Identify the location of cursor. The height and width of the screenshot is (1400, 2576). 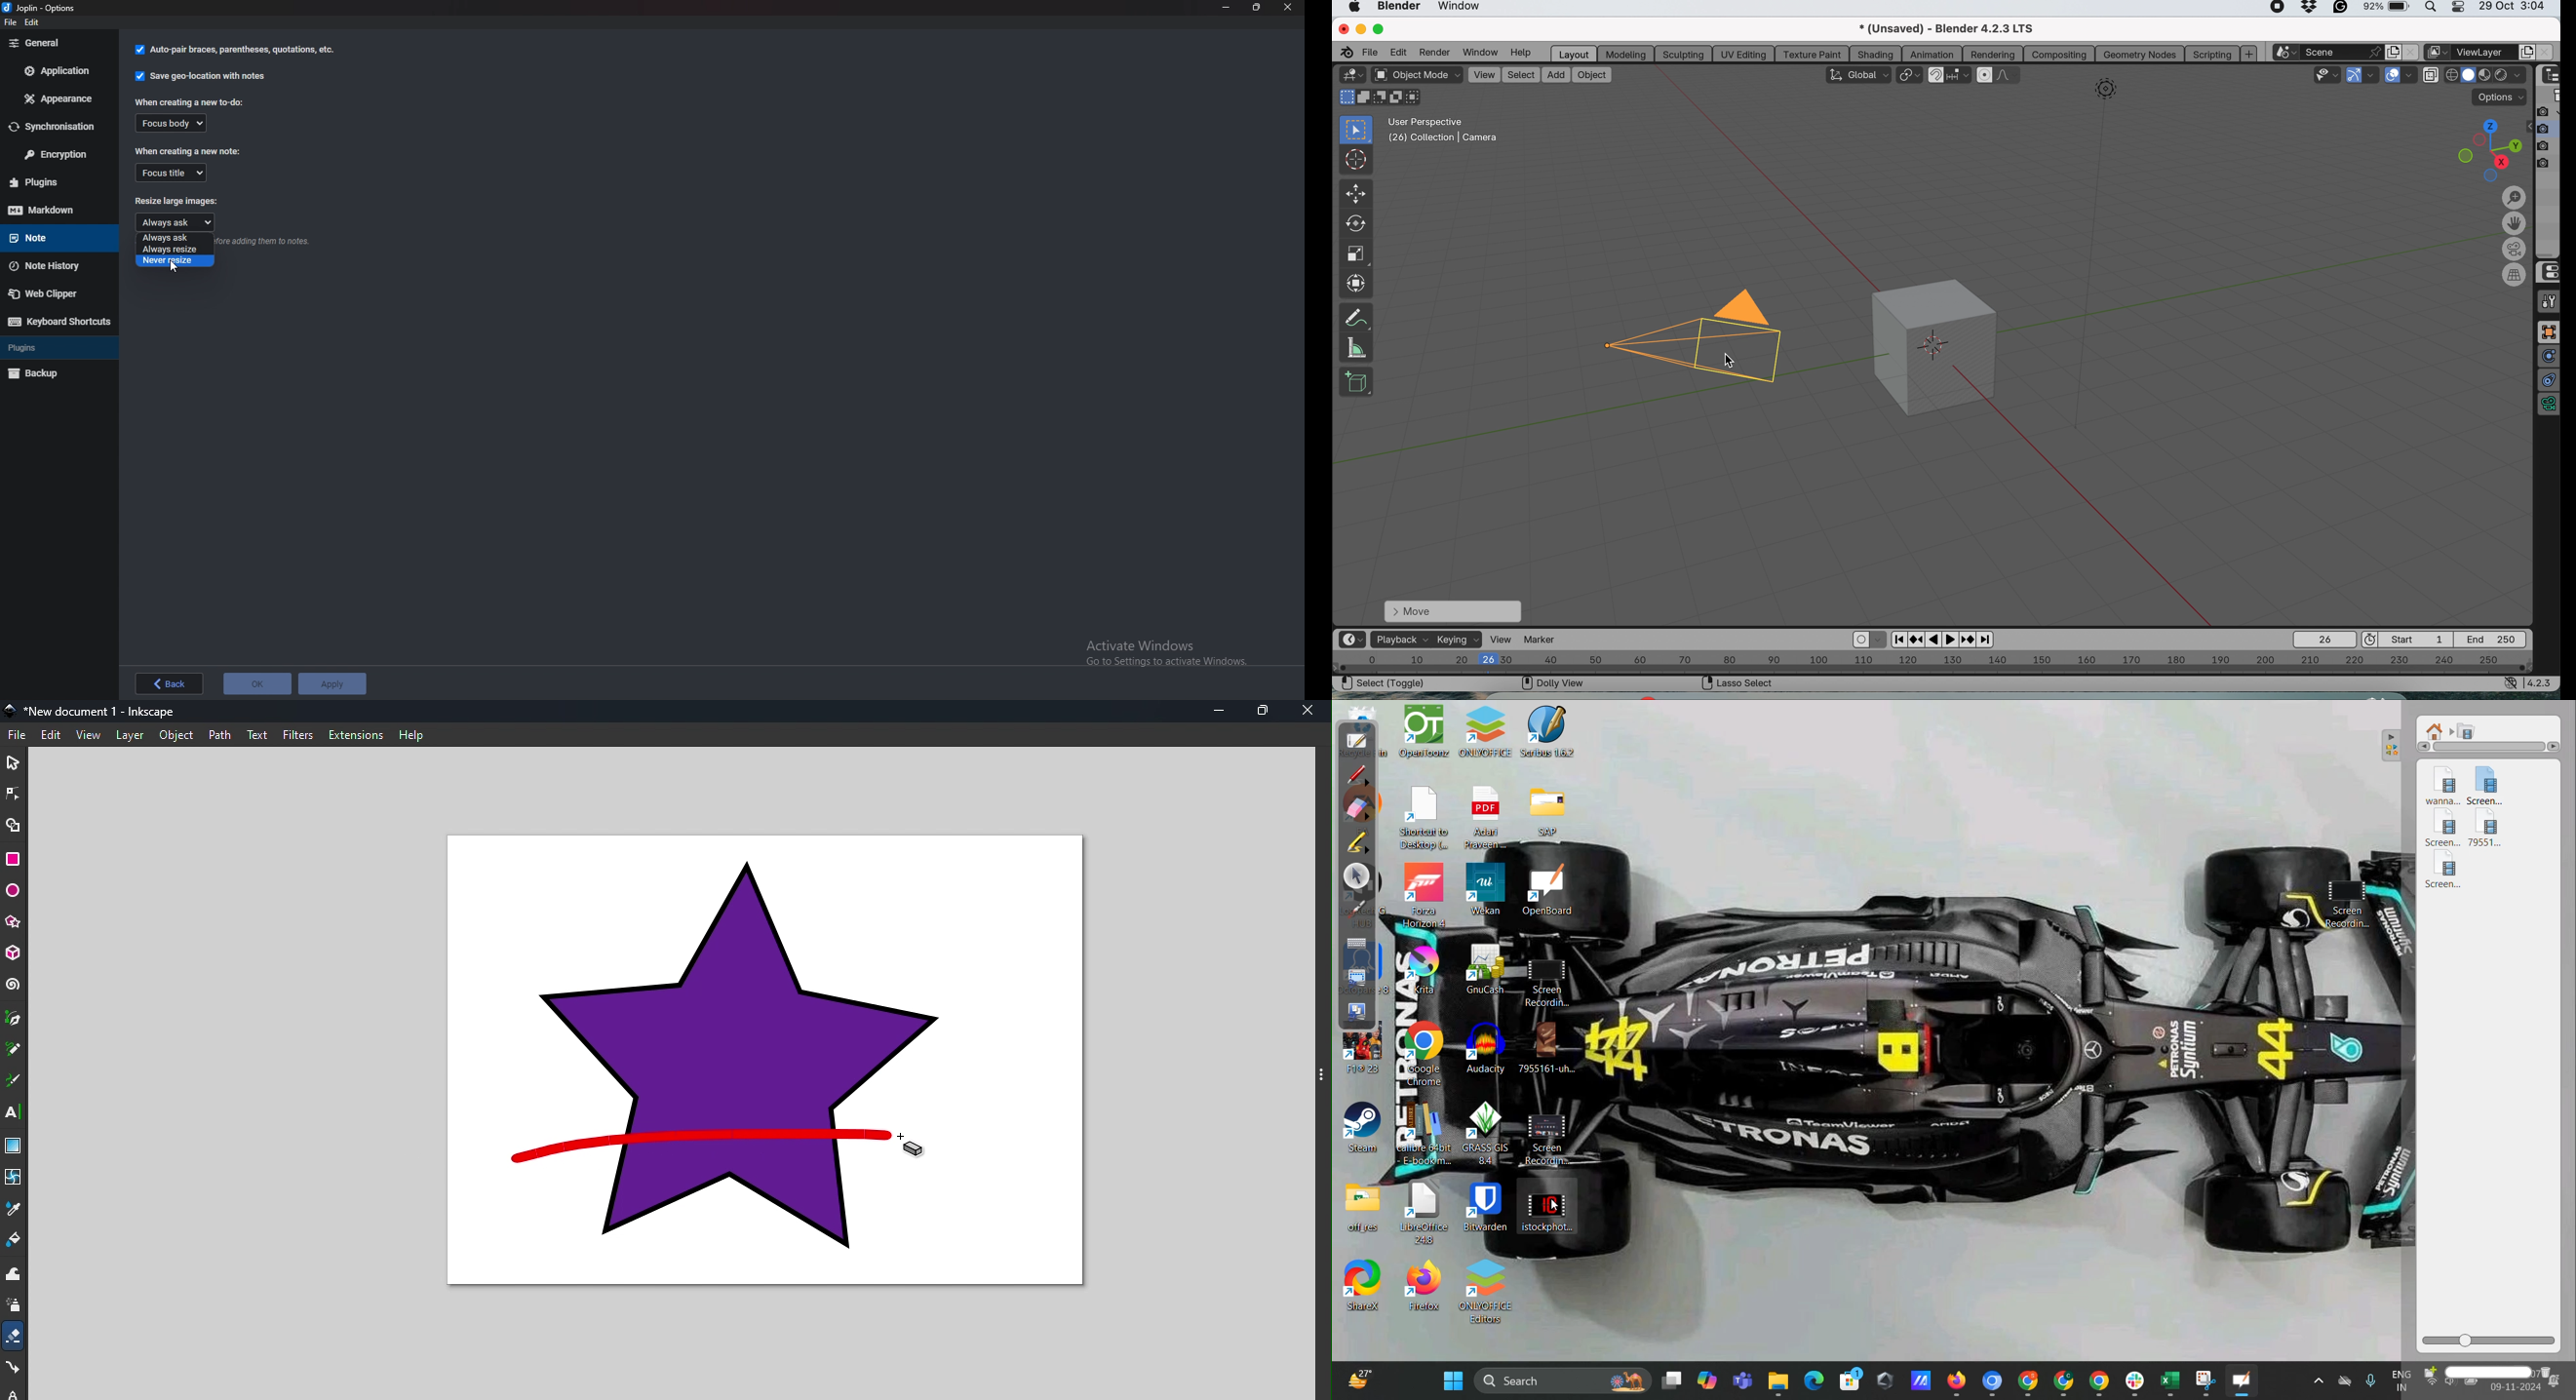
(172, 264).